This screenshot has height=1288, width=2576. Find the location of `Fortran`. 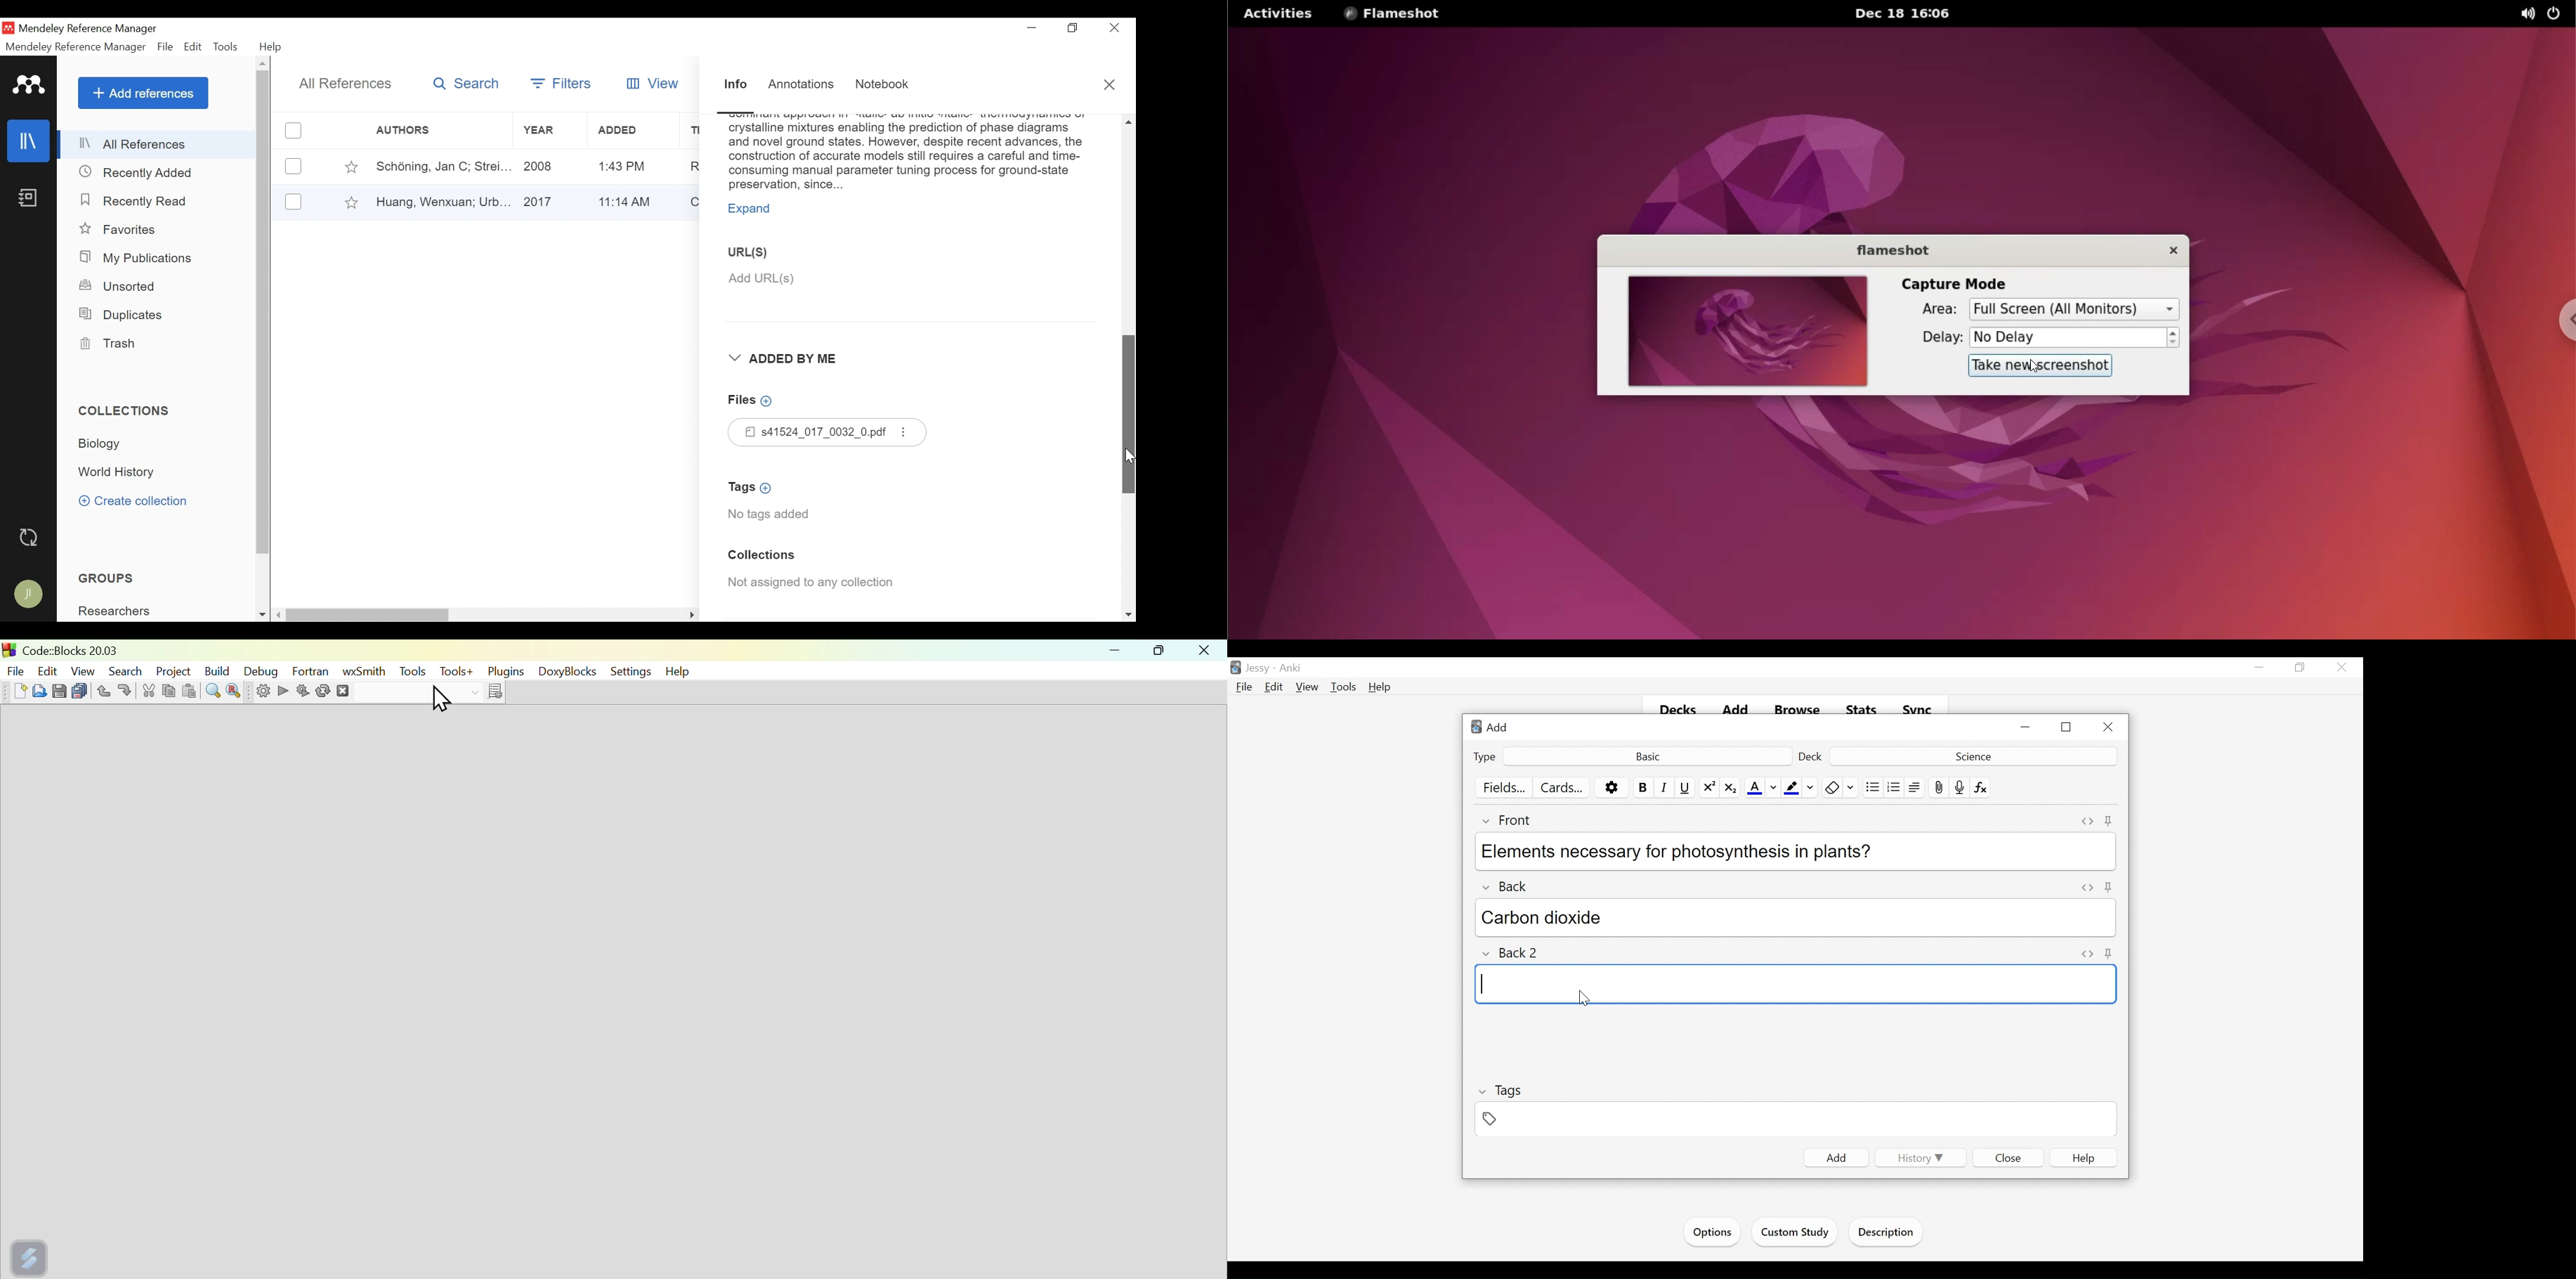

Fortran is located at coordinates (311, 671).